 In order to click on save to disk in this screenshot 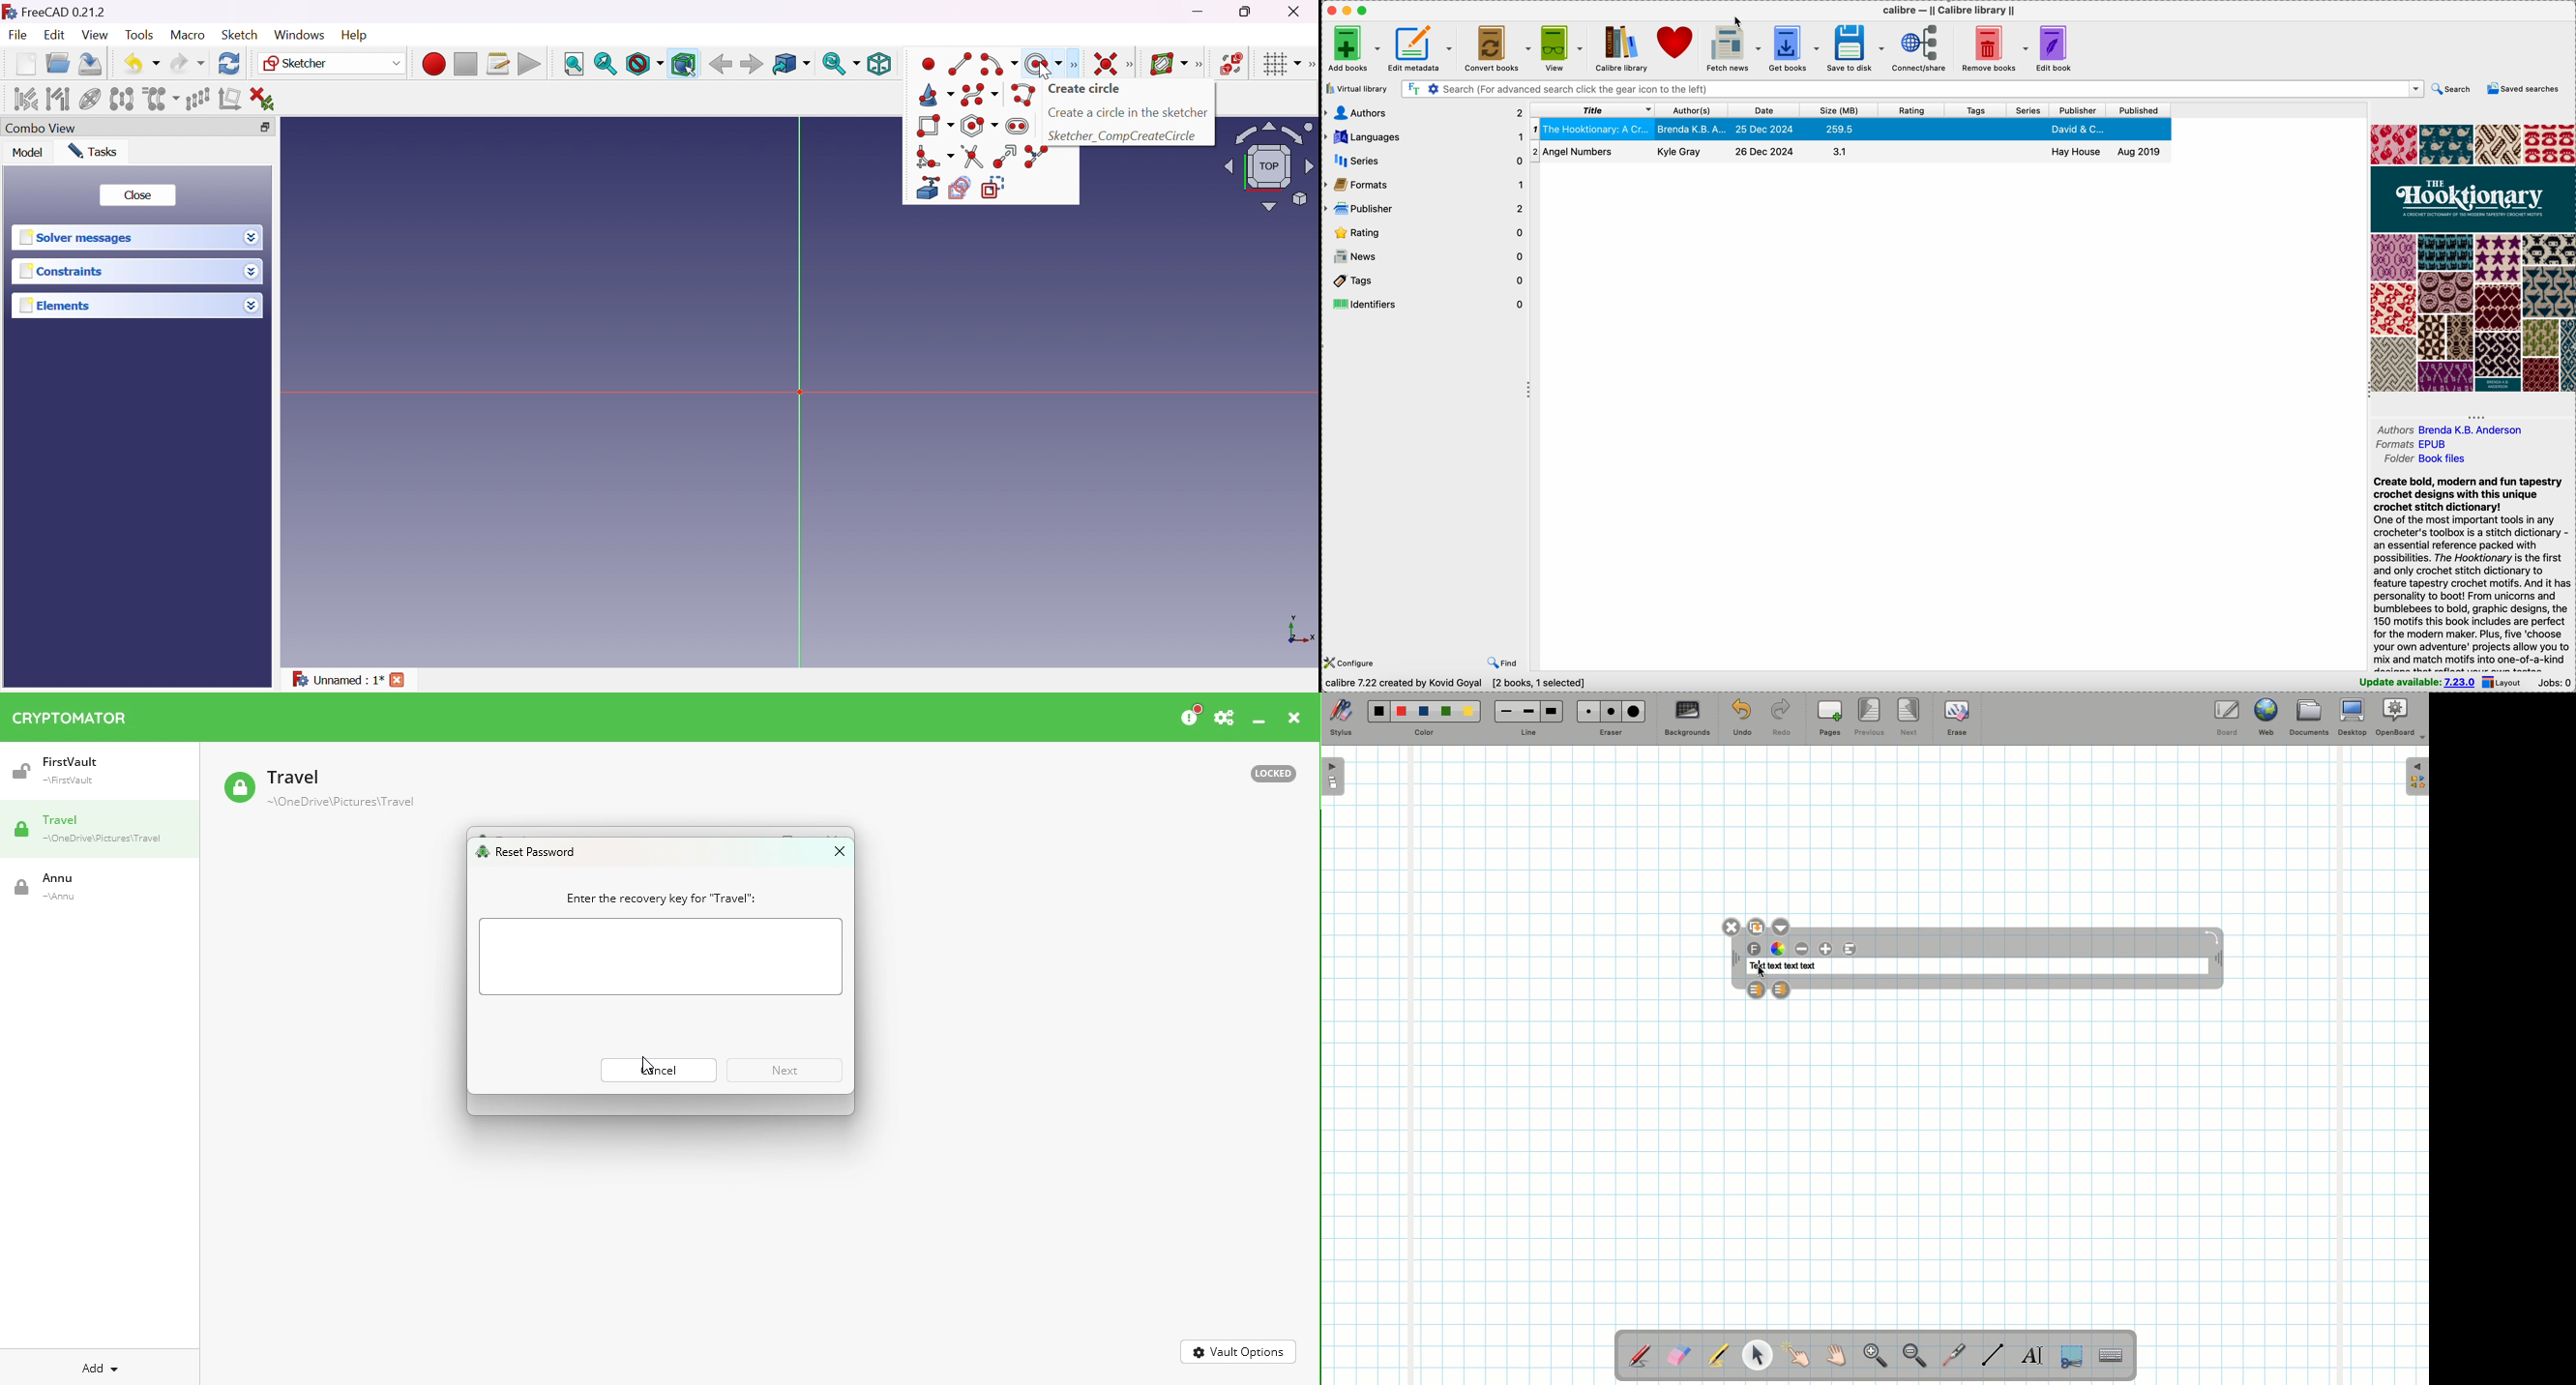, I will do `click(1856, 47)`.